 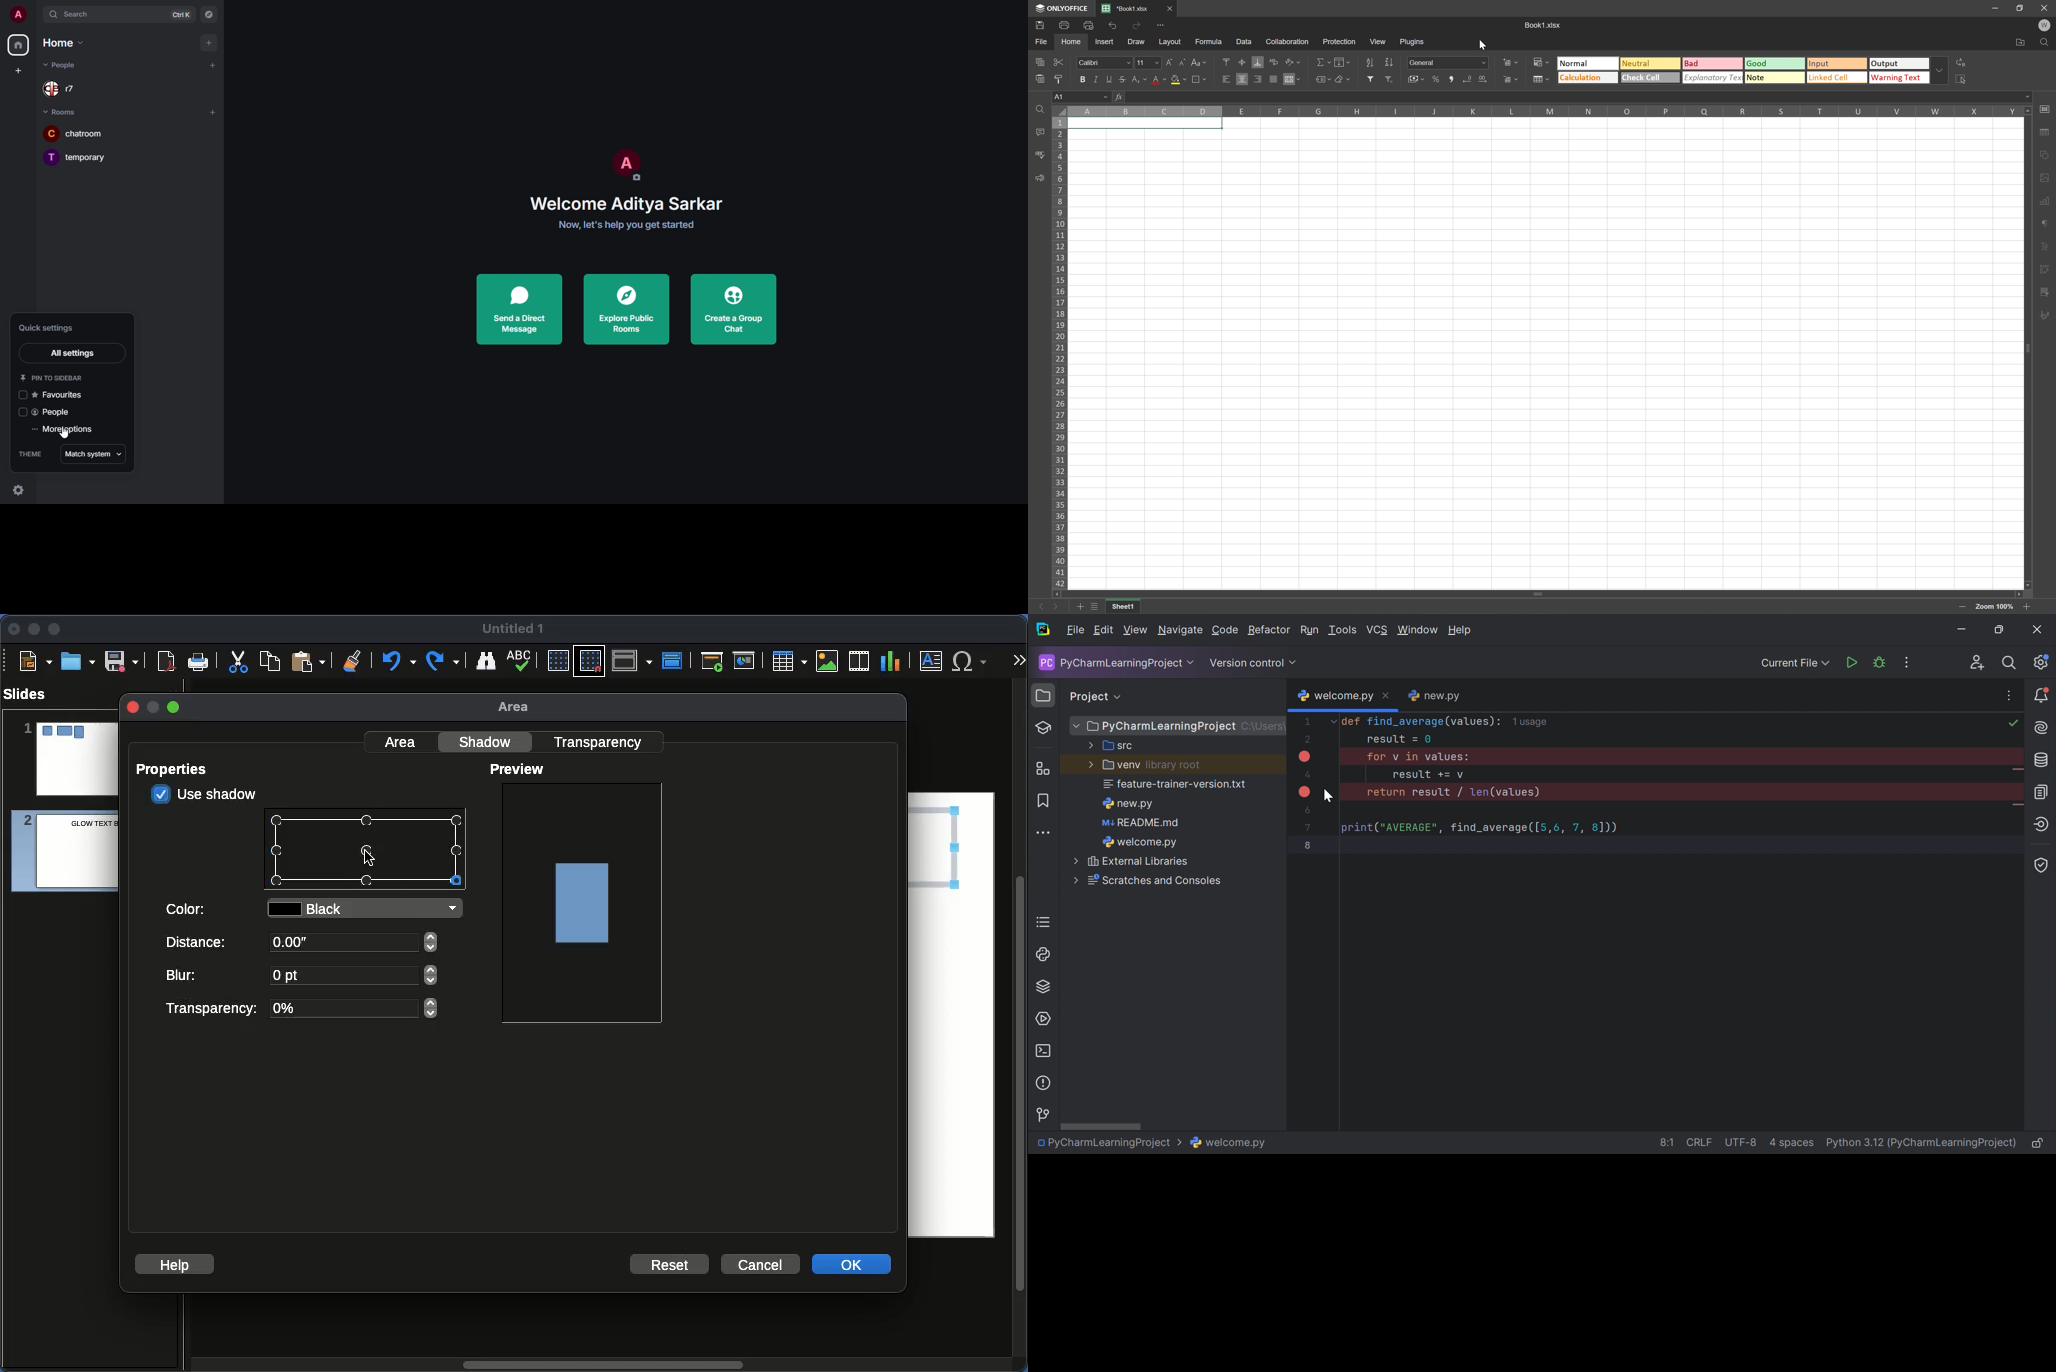 What do you see at coordinates (1344, 630) in the screenshot?
I see `Tools` at bounding box center [1344, 630].